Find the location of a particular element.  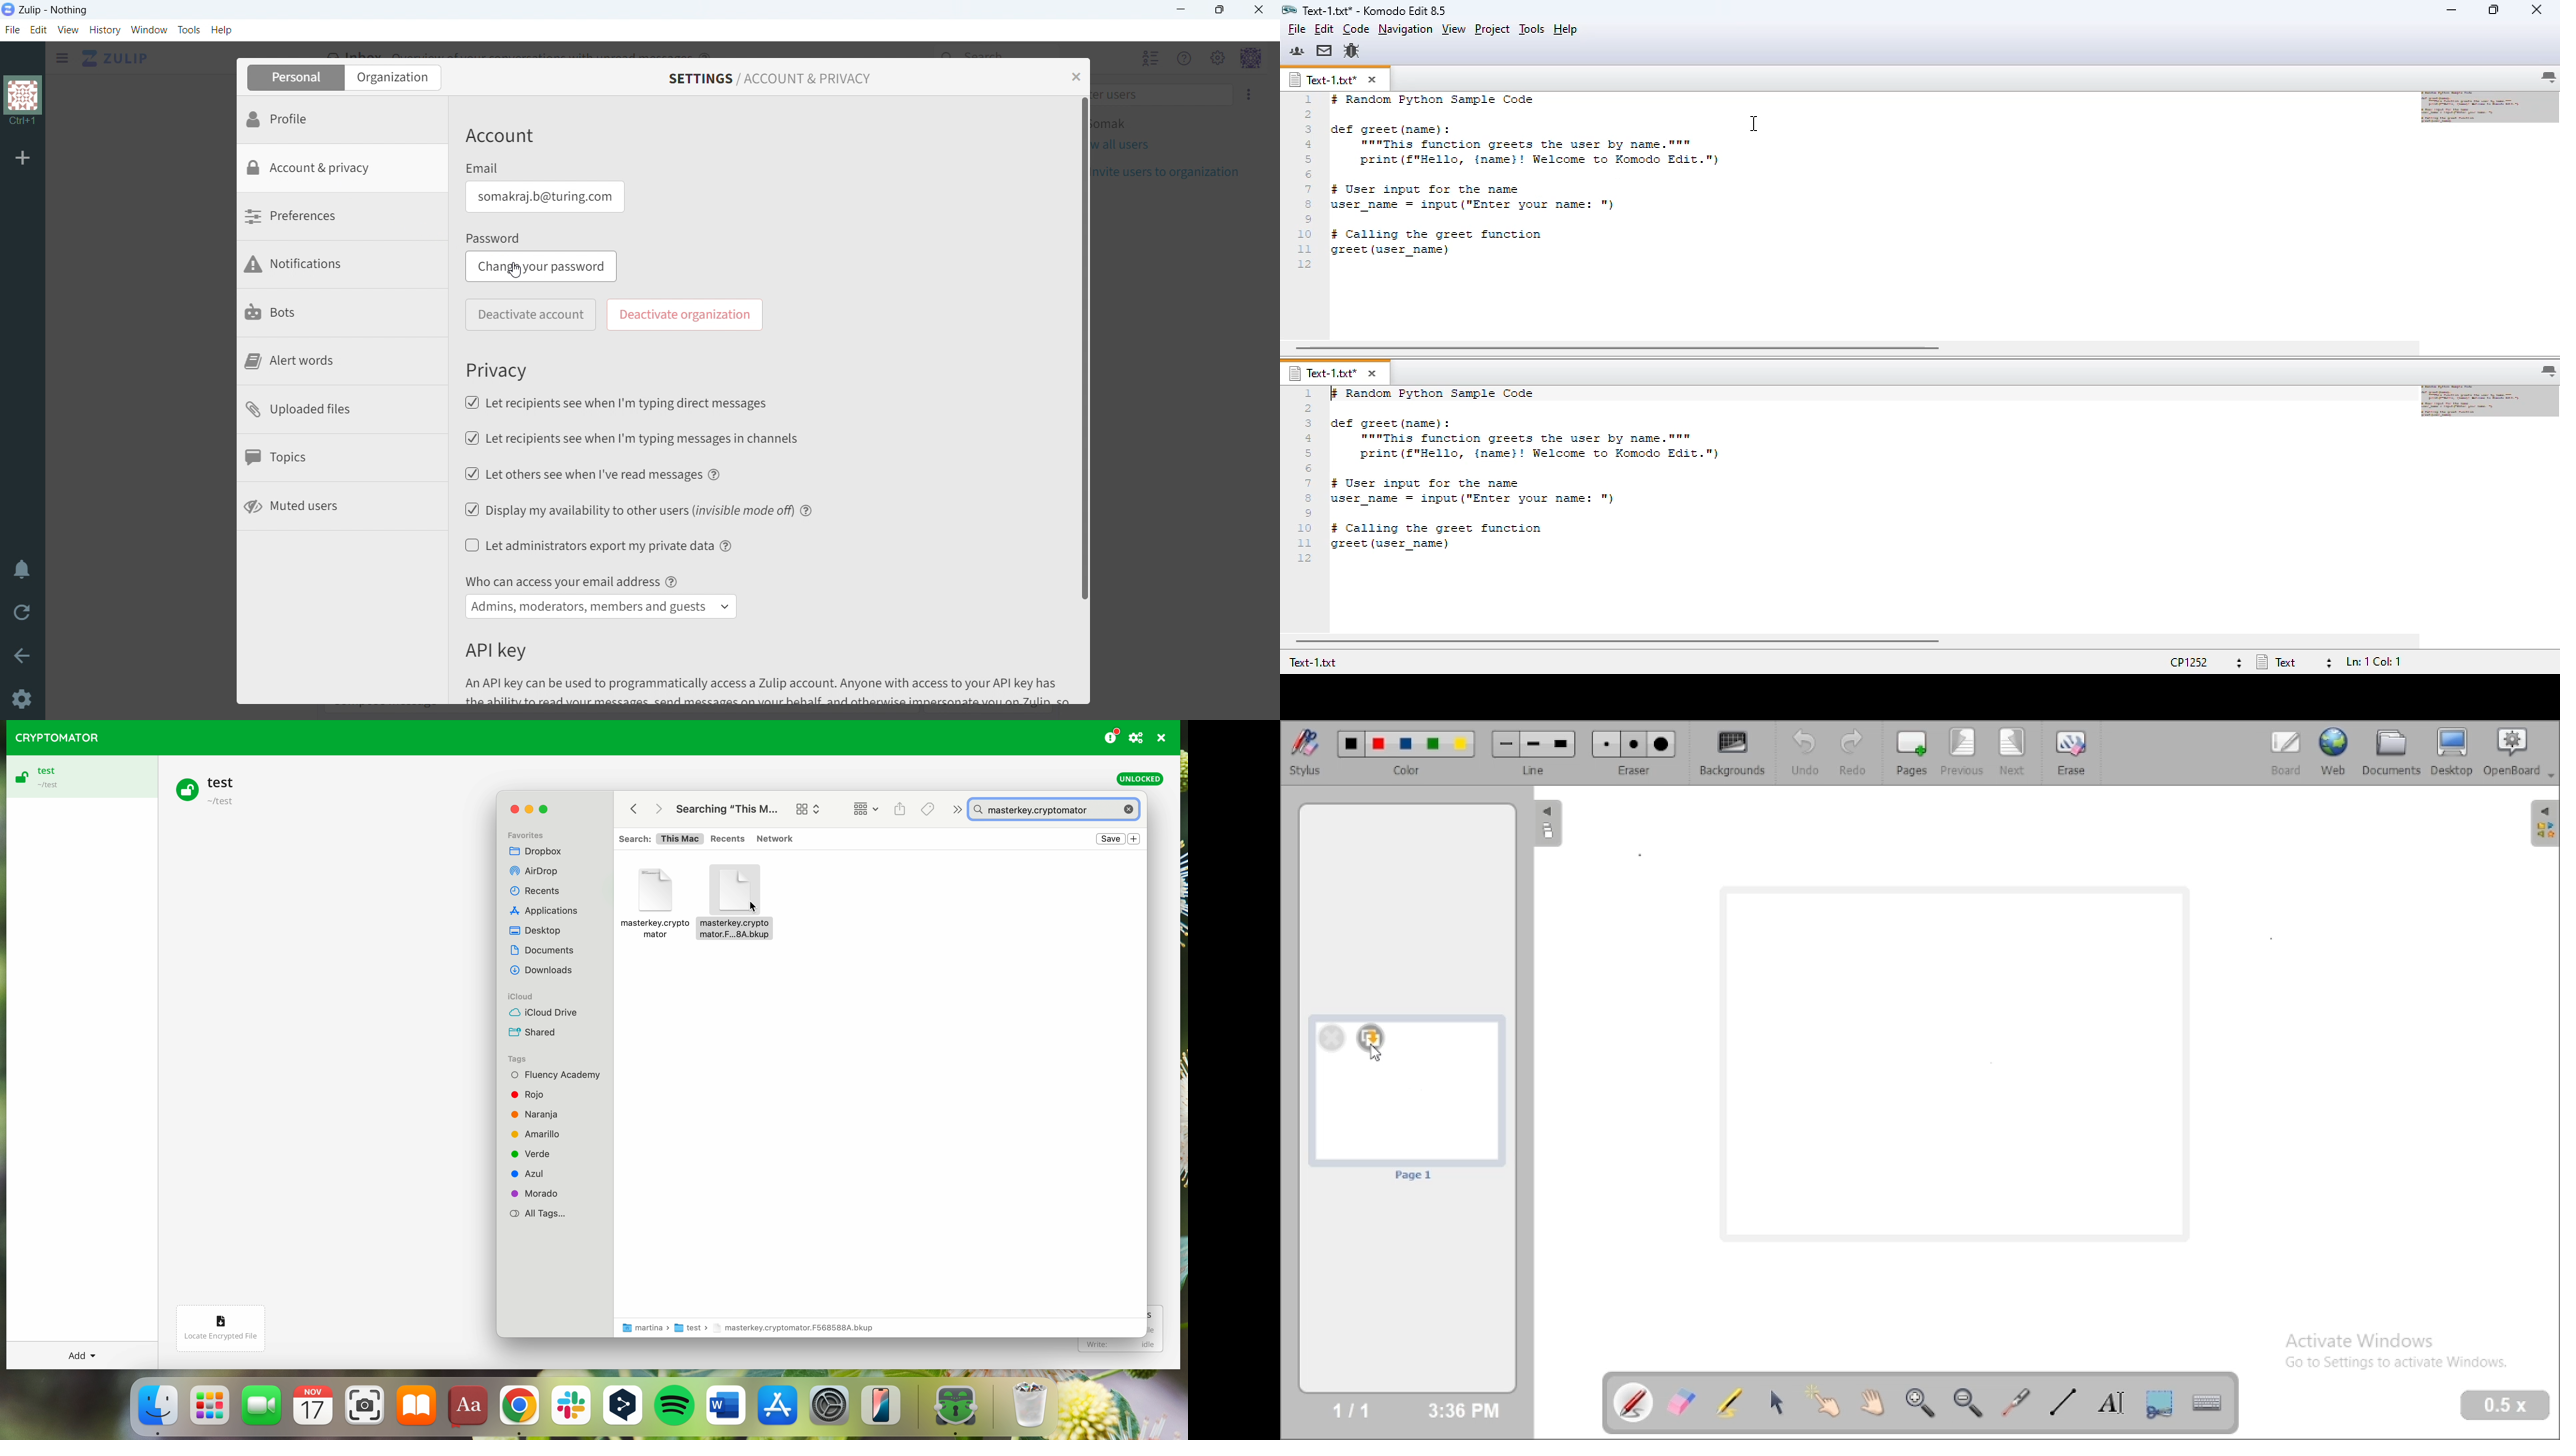

draw lines is located at coordinates (2062, 1401).